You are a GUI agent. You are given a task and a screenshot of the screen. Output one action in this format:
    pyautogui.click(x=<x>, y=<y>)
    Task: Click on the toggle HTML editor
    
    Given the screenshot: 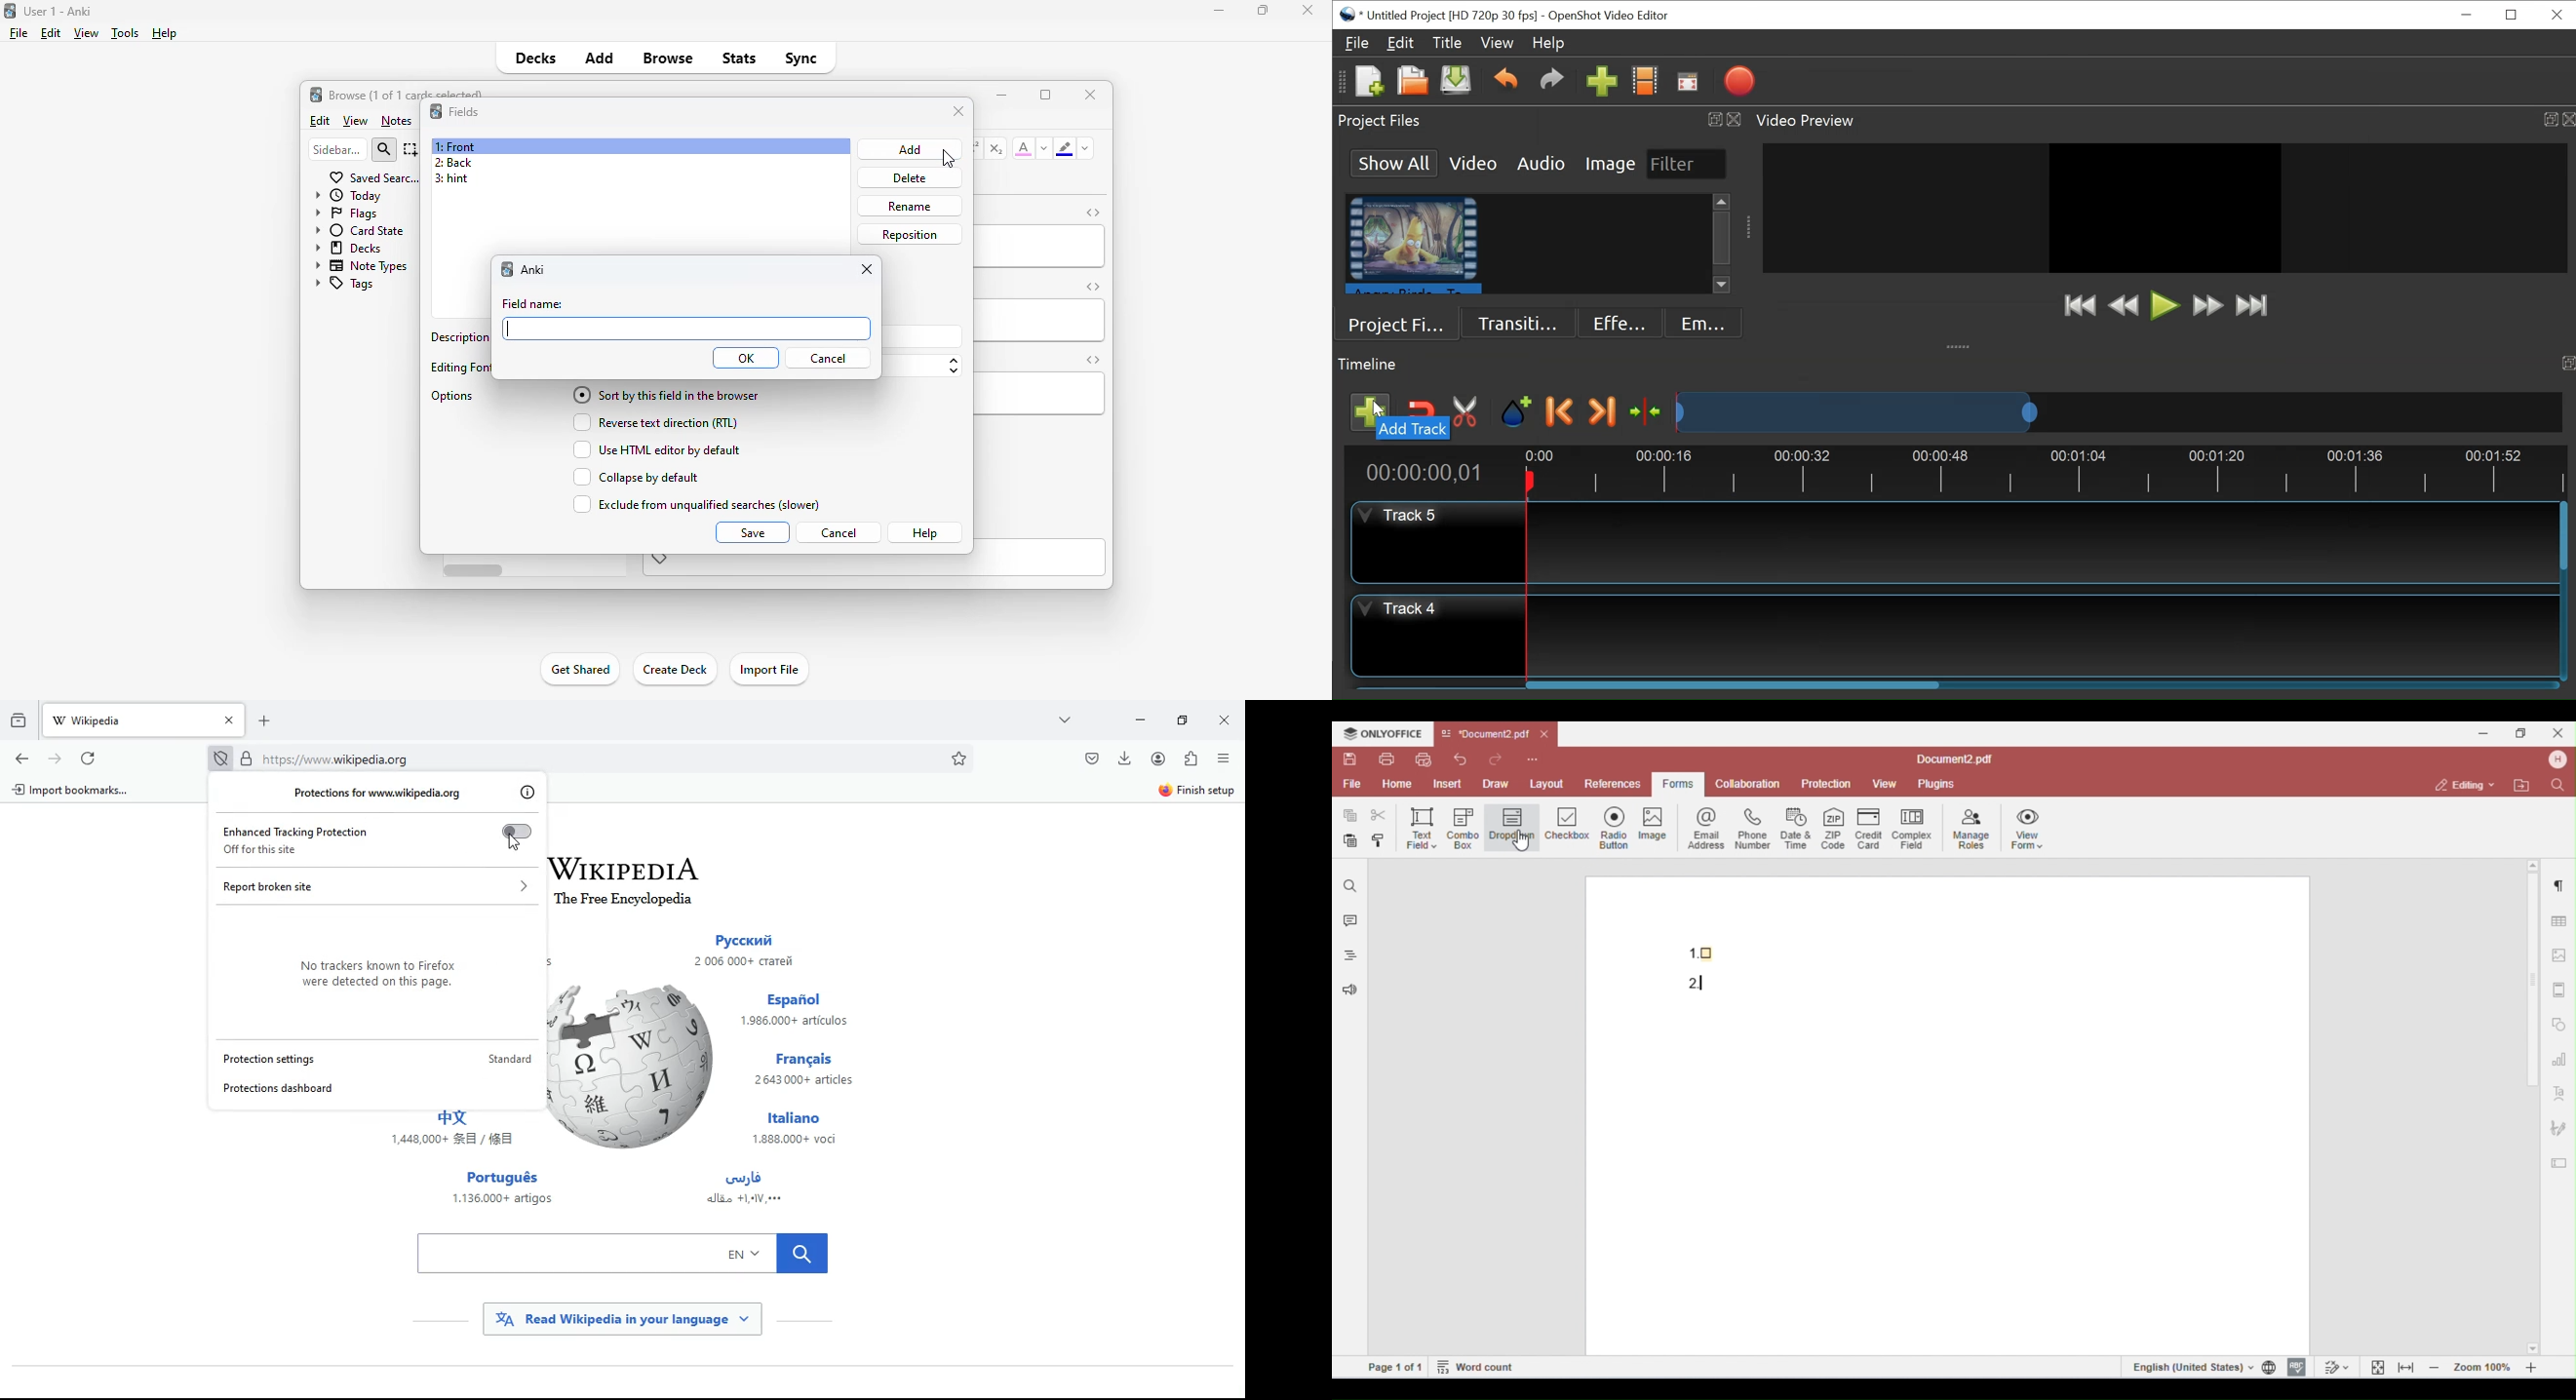 What is the action you would take?
    pyautogui.click(x=1093, y=286)
    